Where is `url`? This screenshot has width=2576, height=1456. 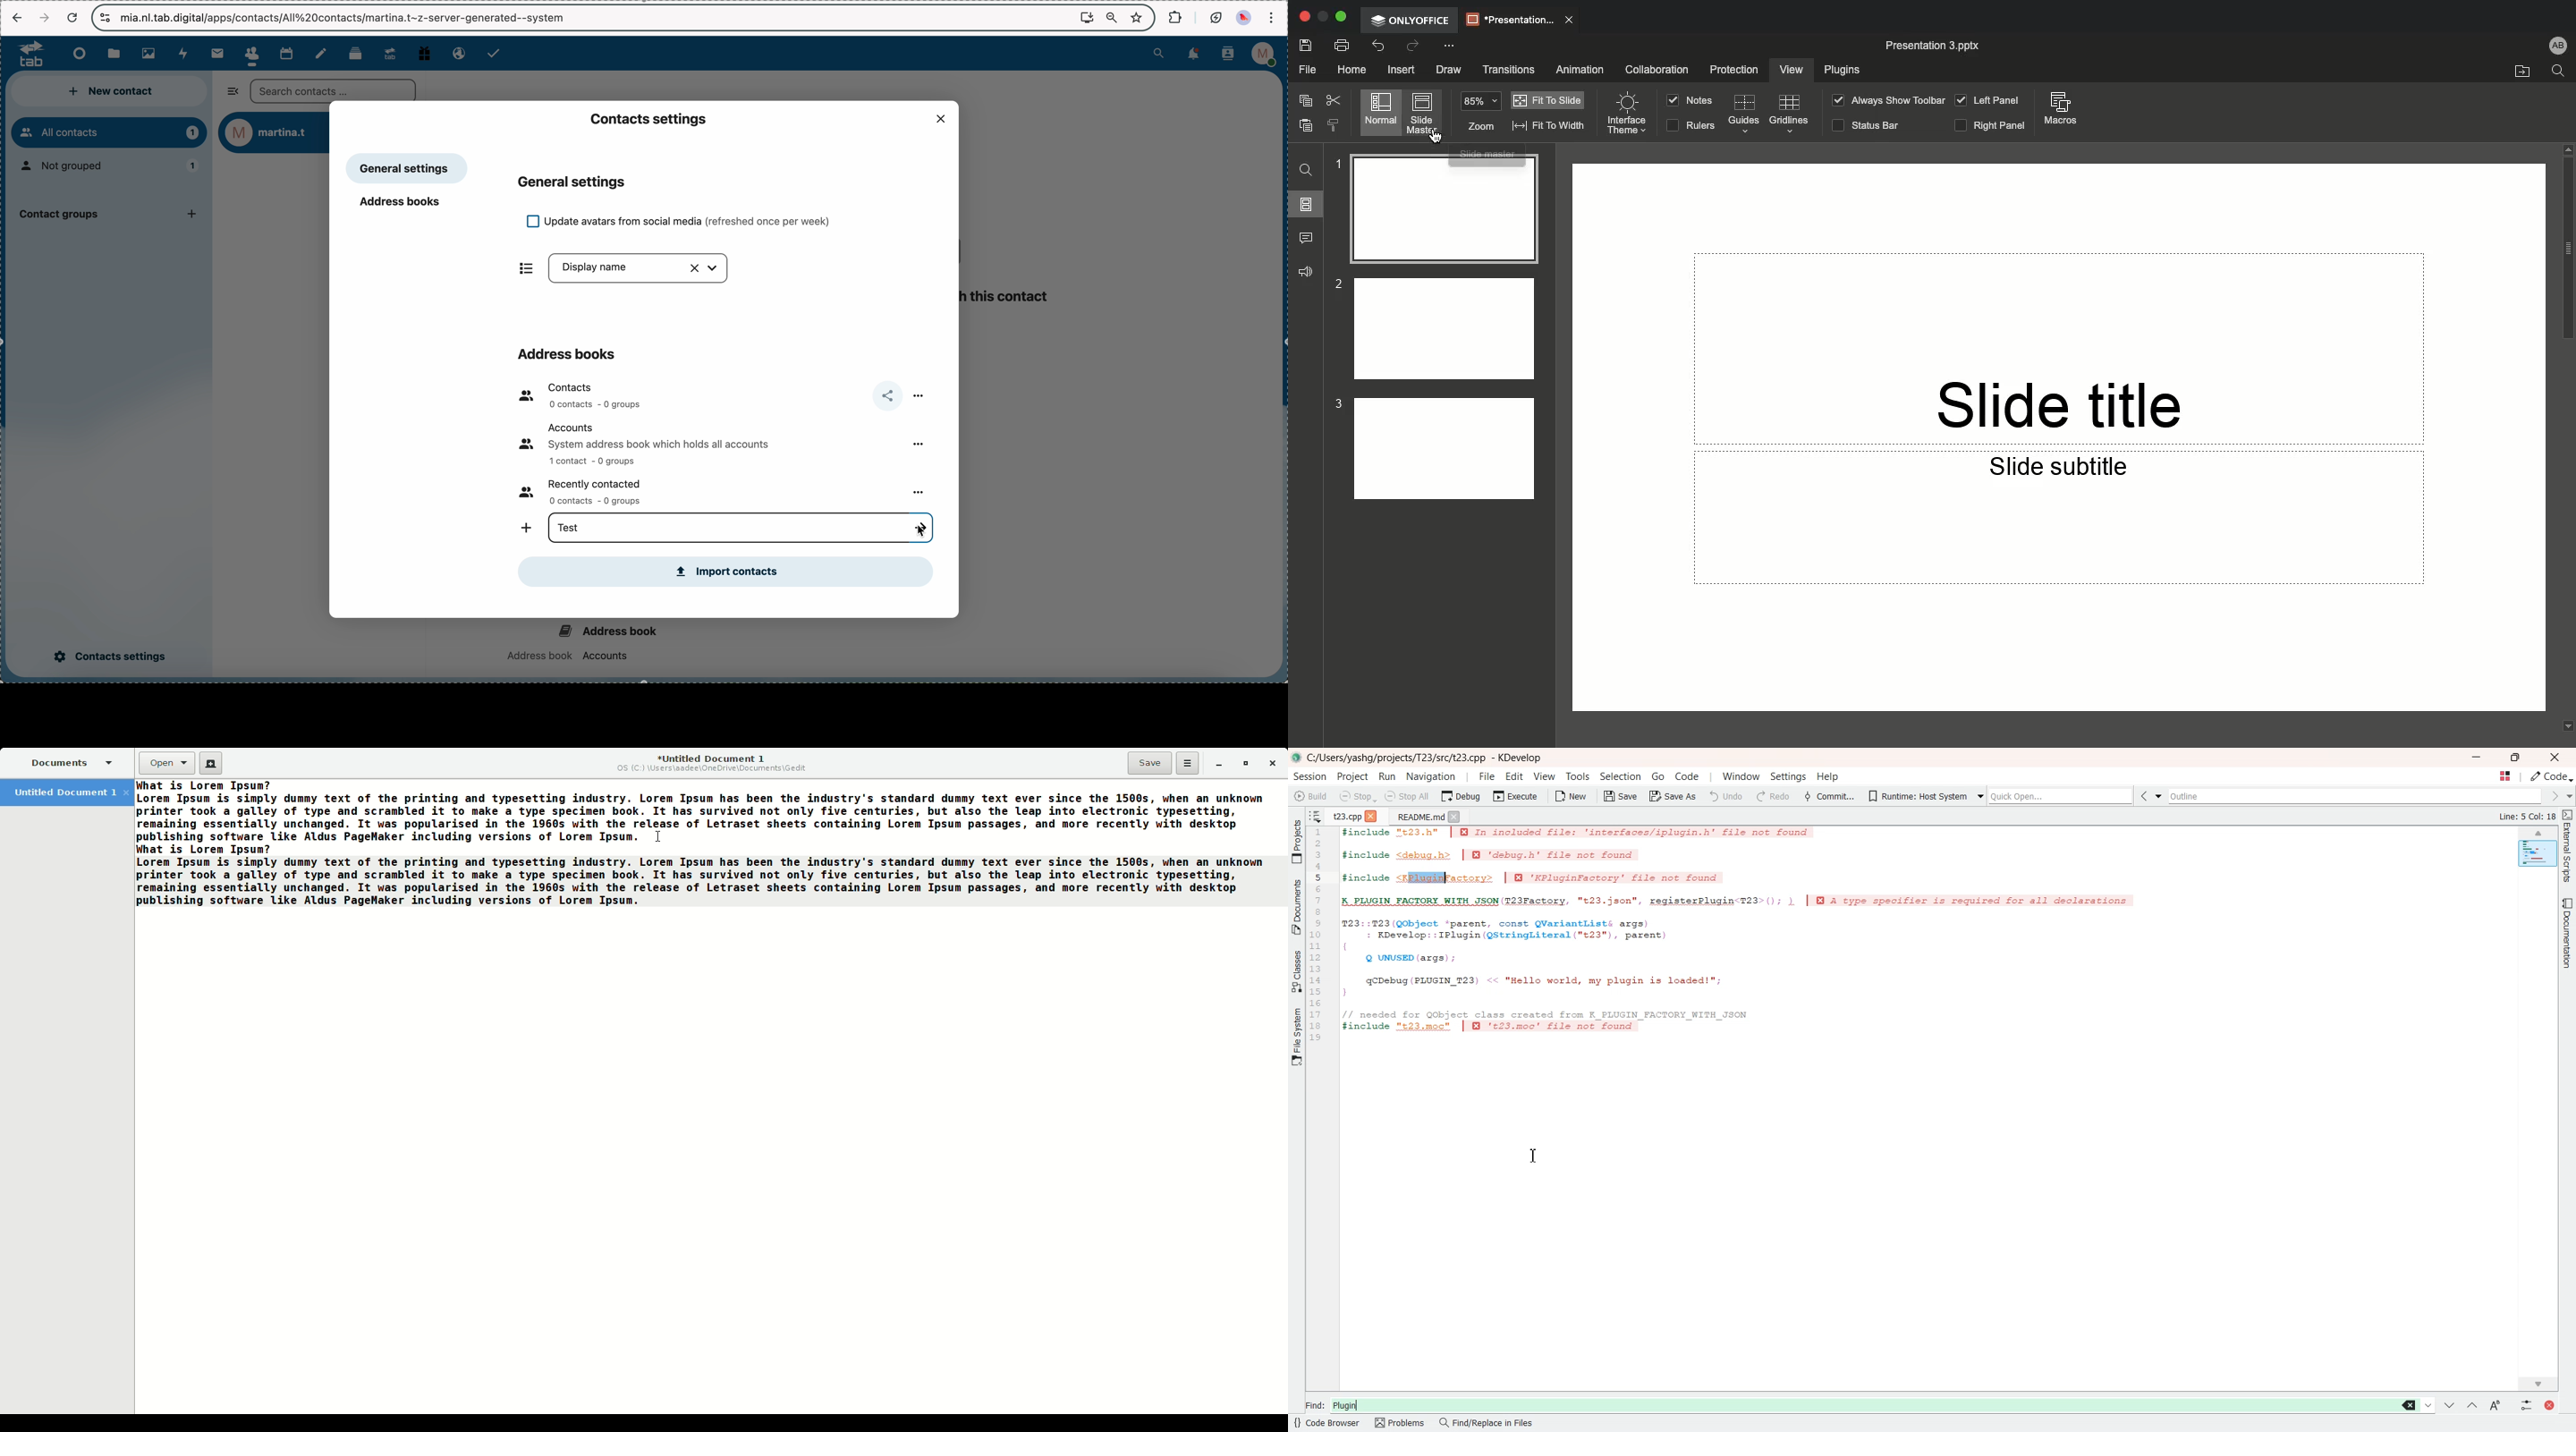
url is located at coordinates (210, 19).